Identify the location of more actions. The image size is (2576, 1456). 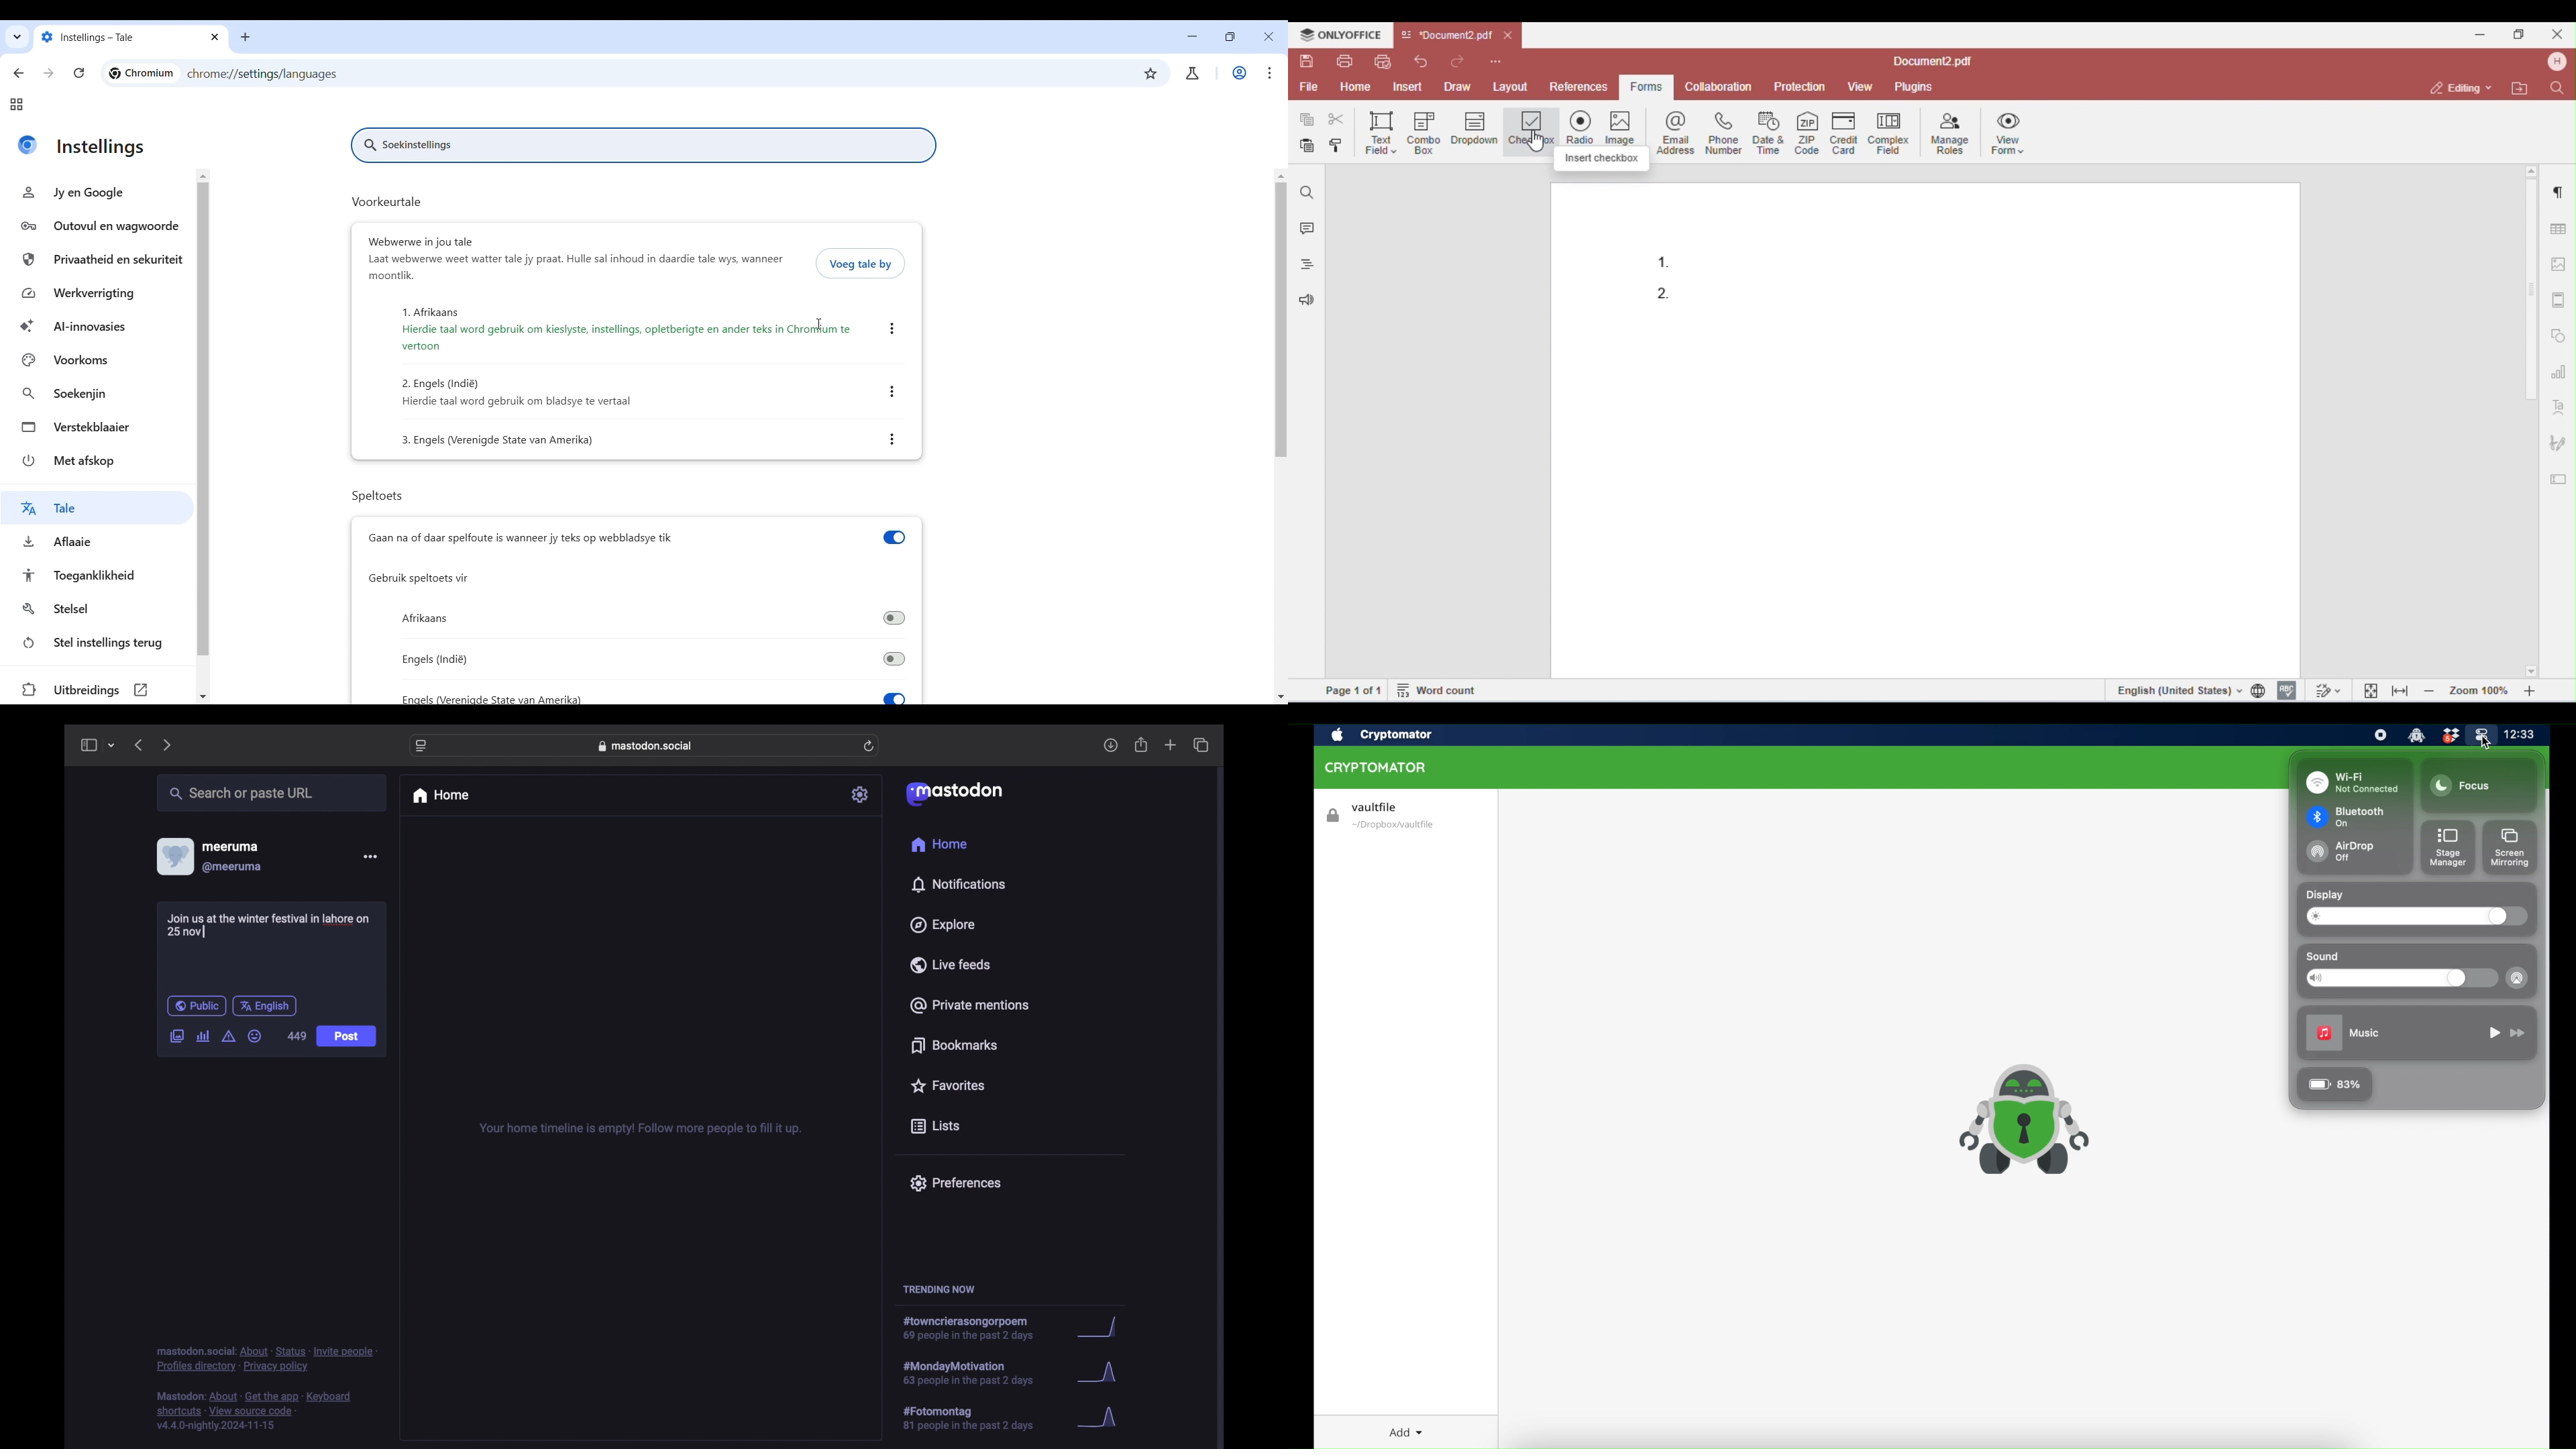
(888, 441).